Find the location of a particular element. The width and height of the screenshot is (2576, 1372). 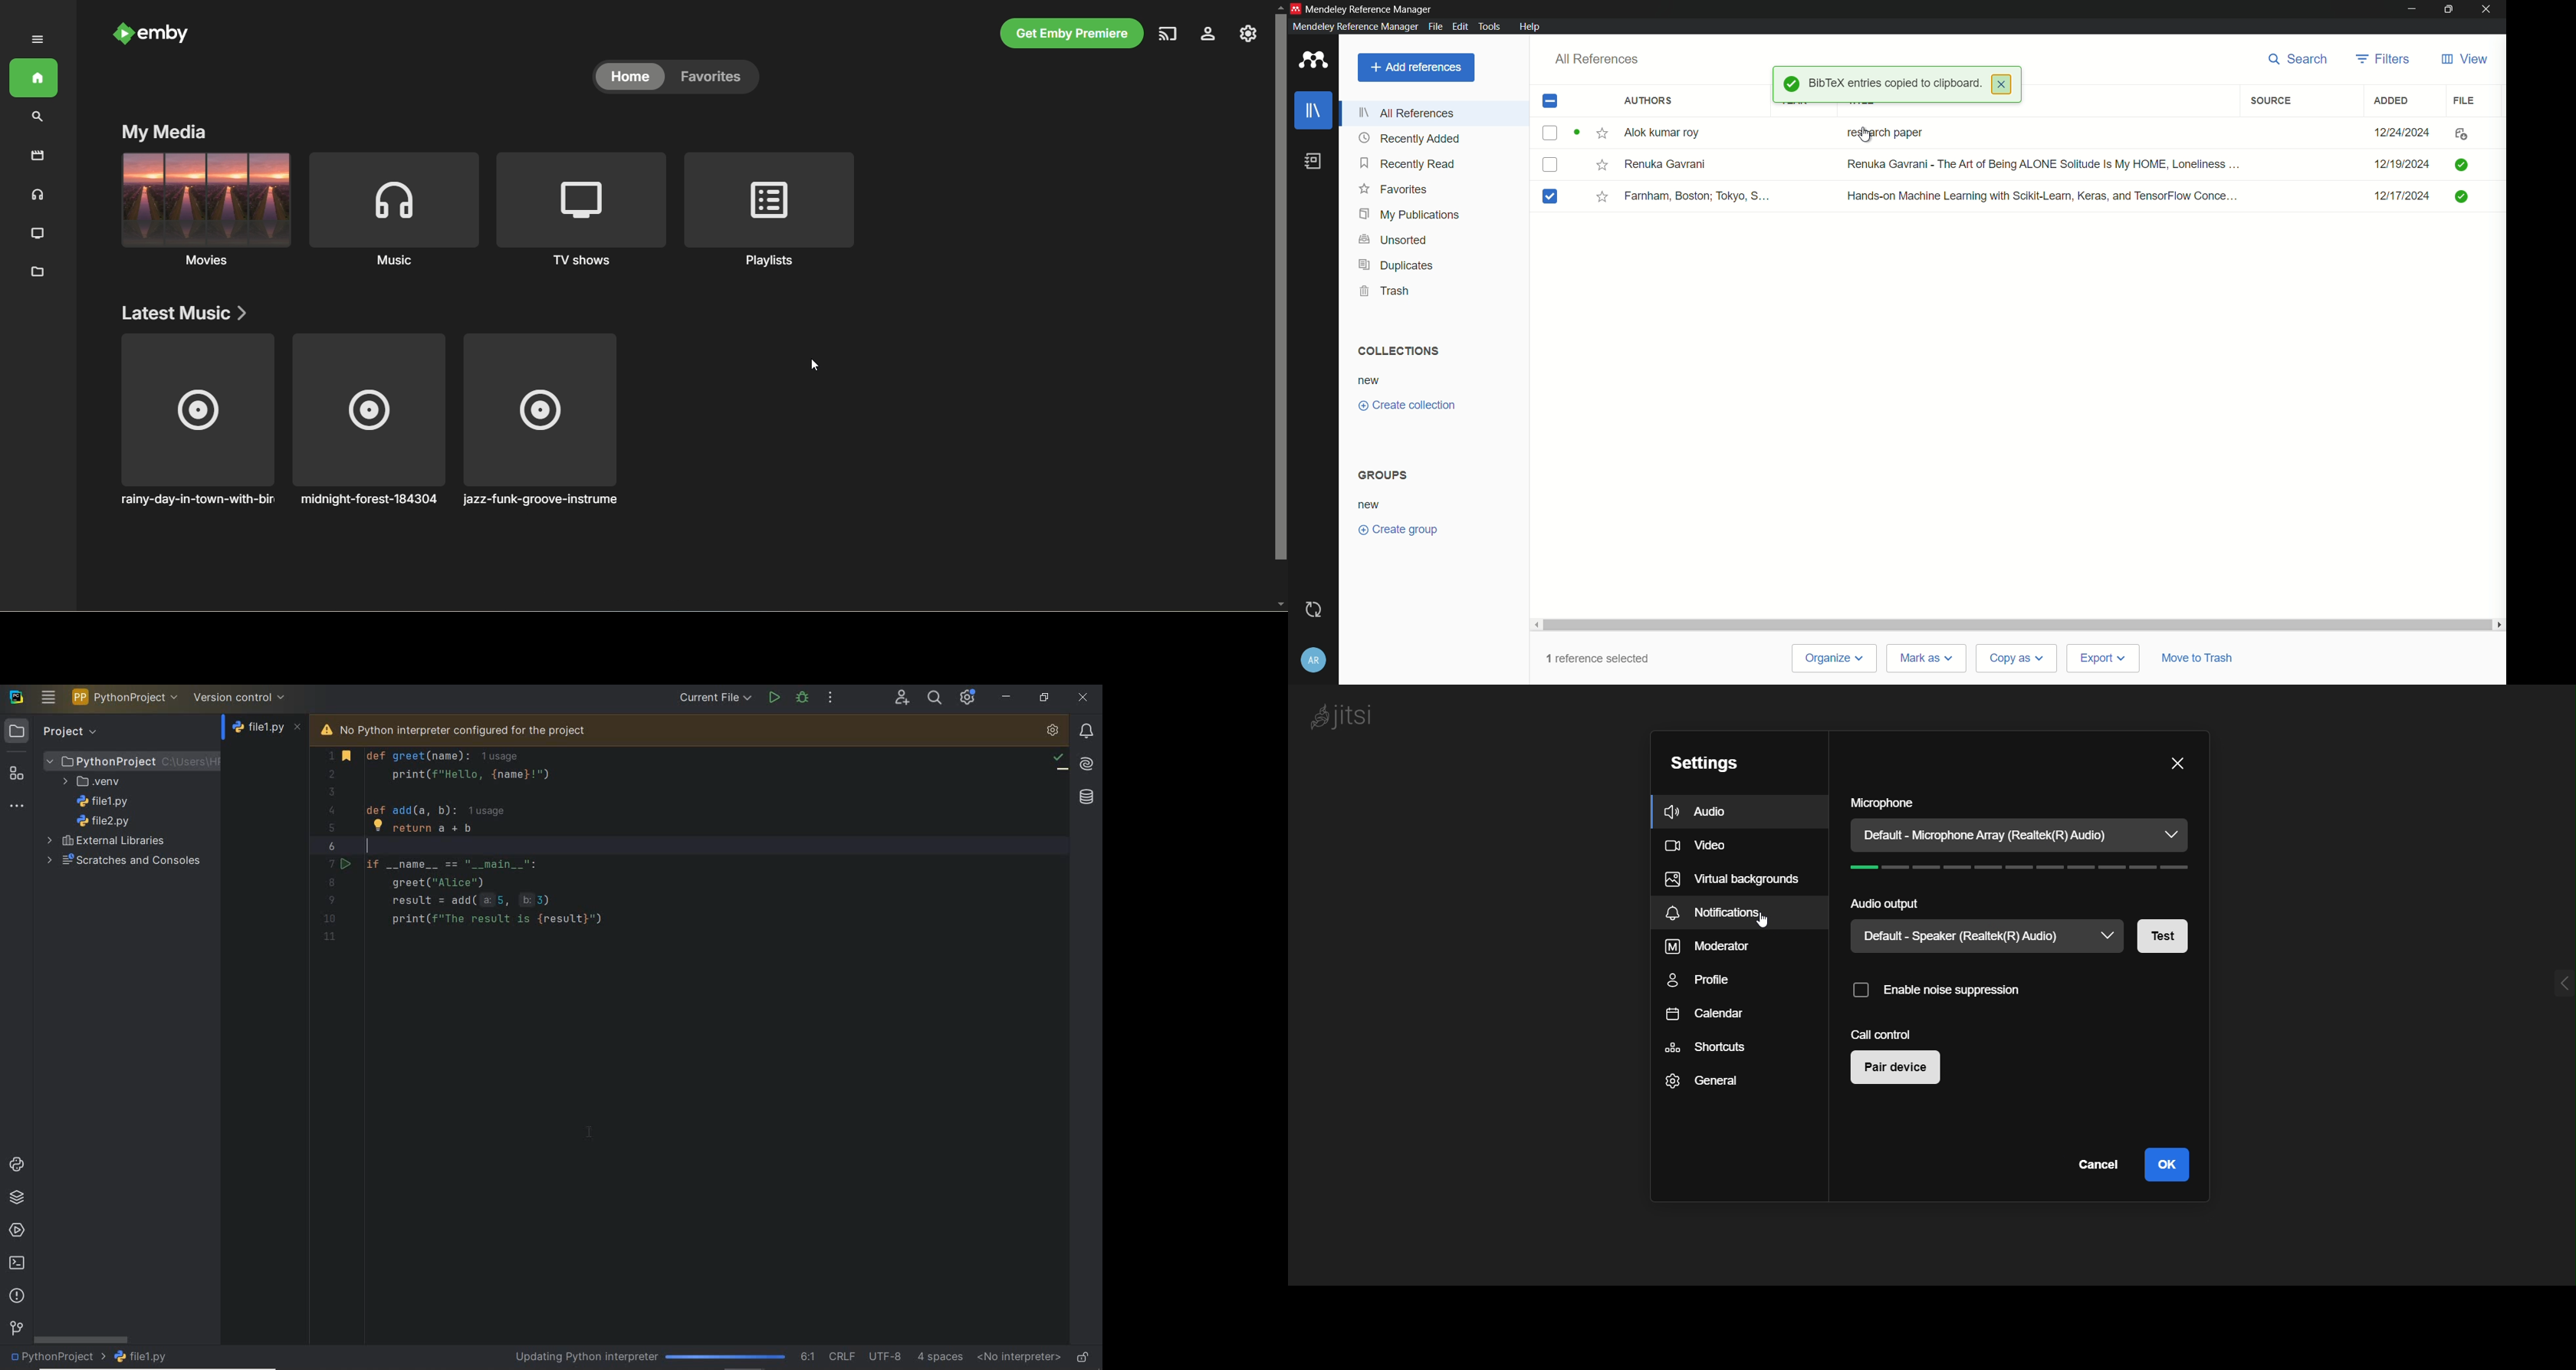

movies is located at coordinates (37, 155).